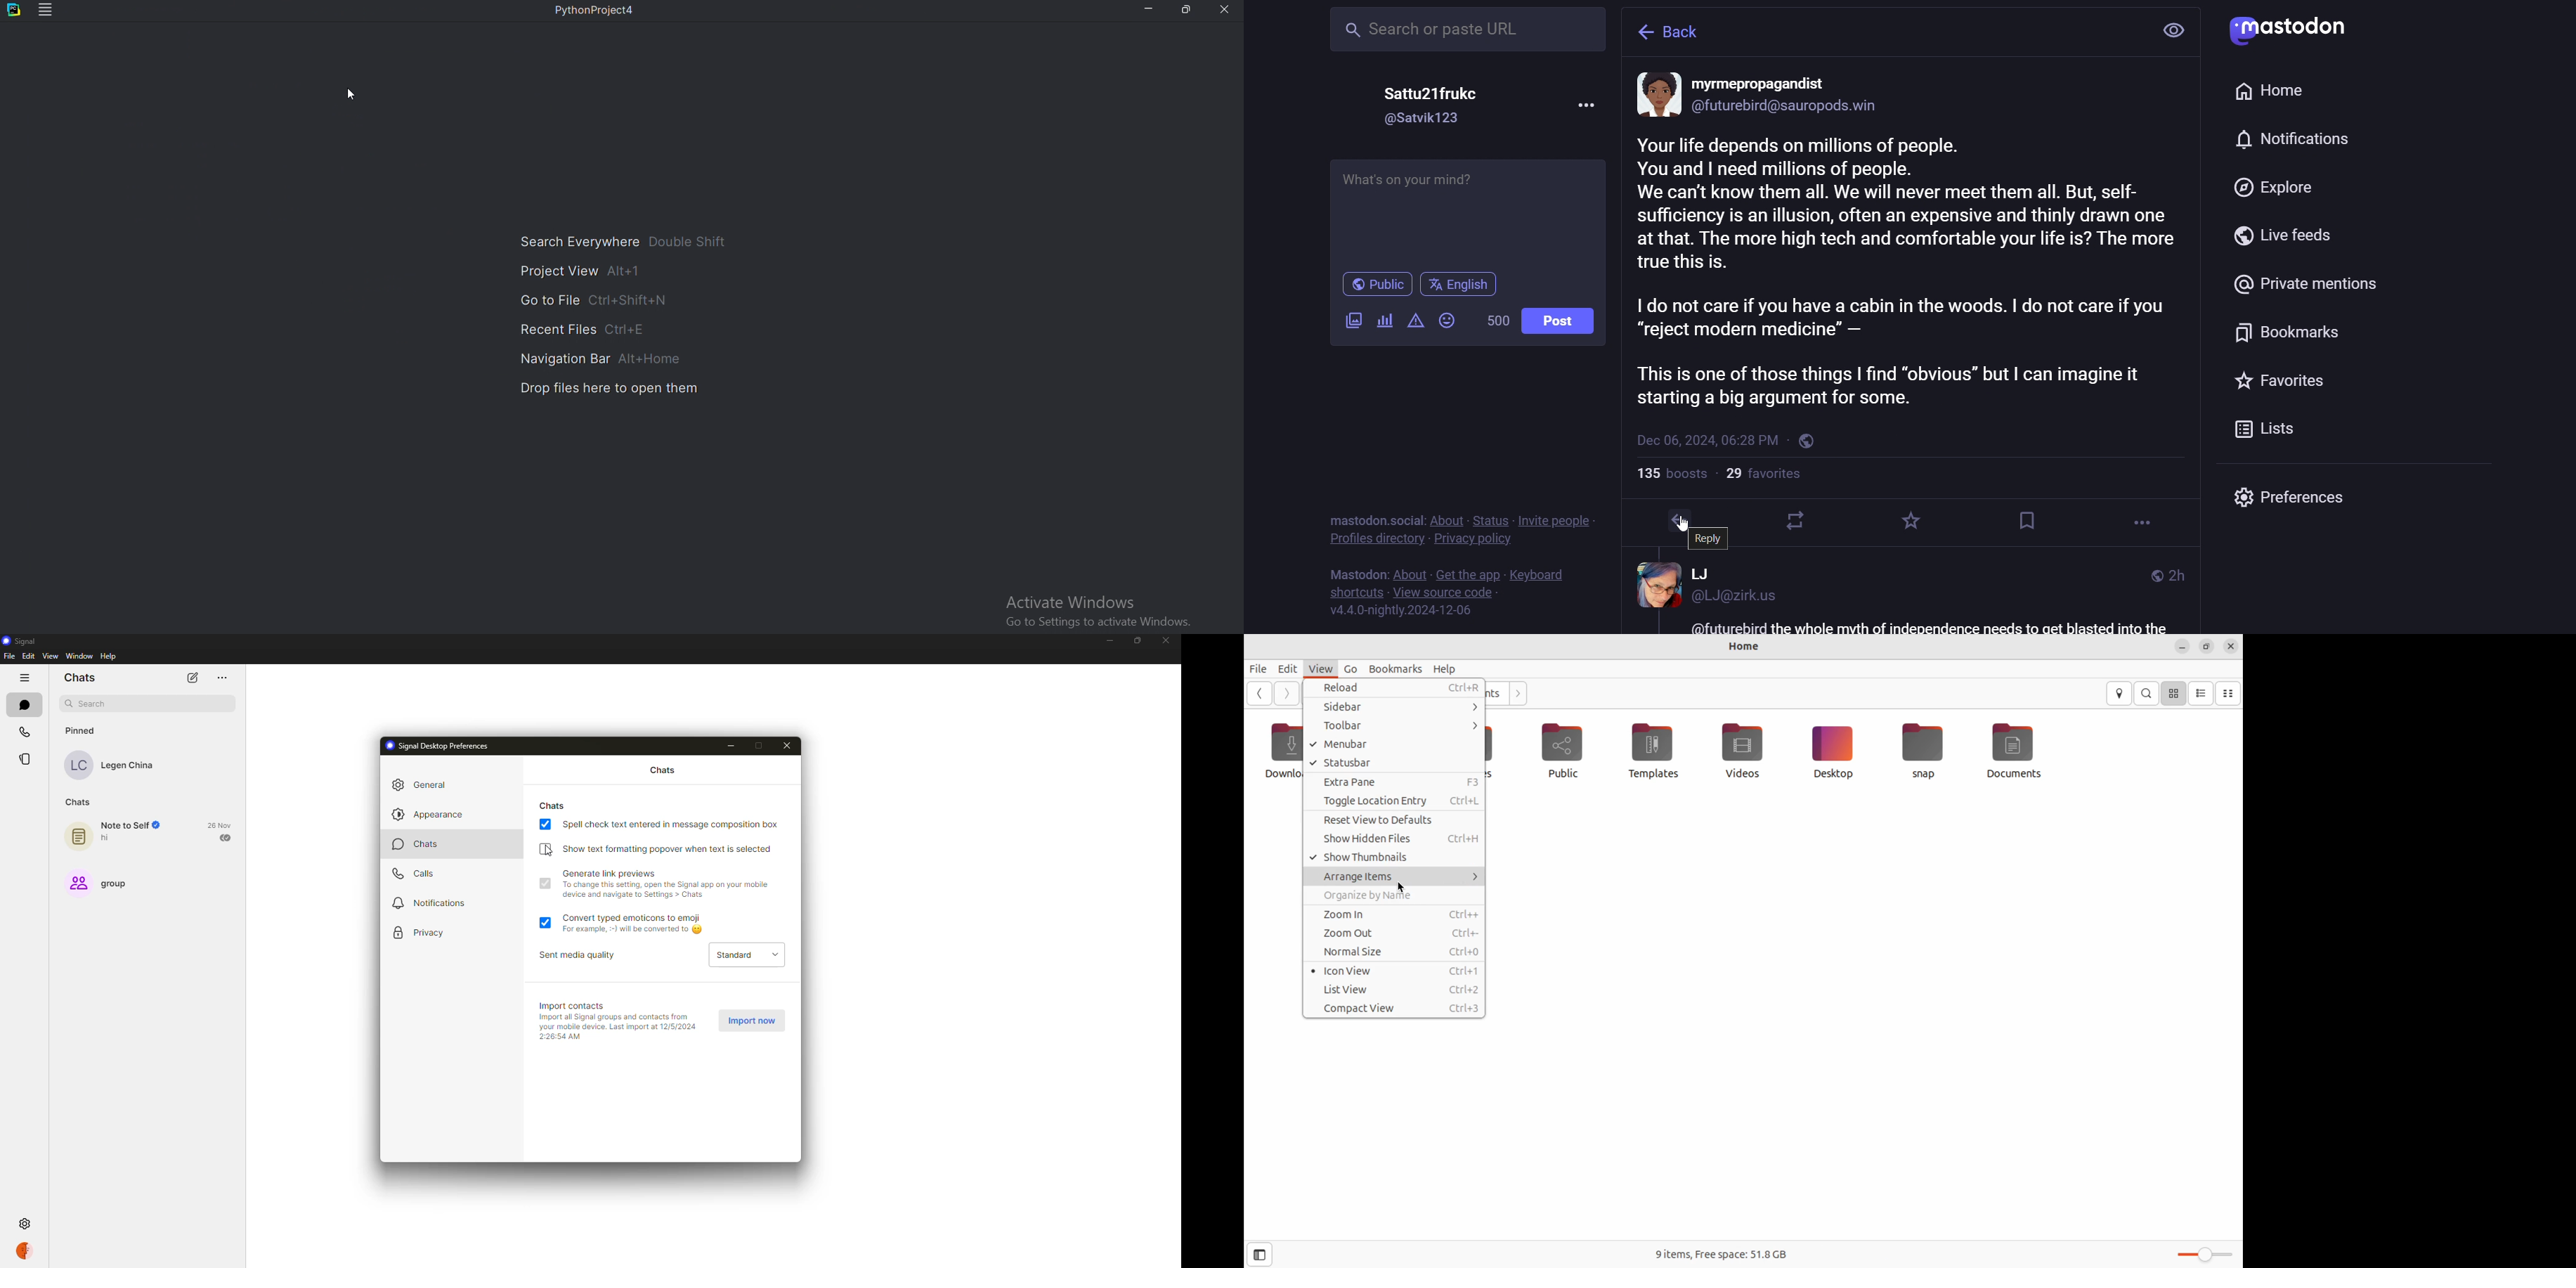  What do you see at coordinates (1384, 321) in the screenshot?
I see `poll` at bounding box center [1384, 321].